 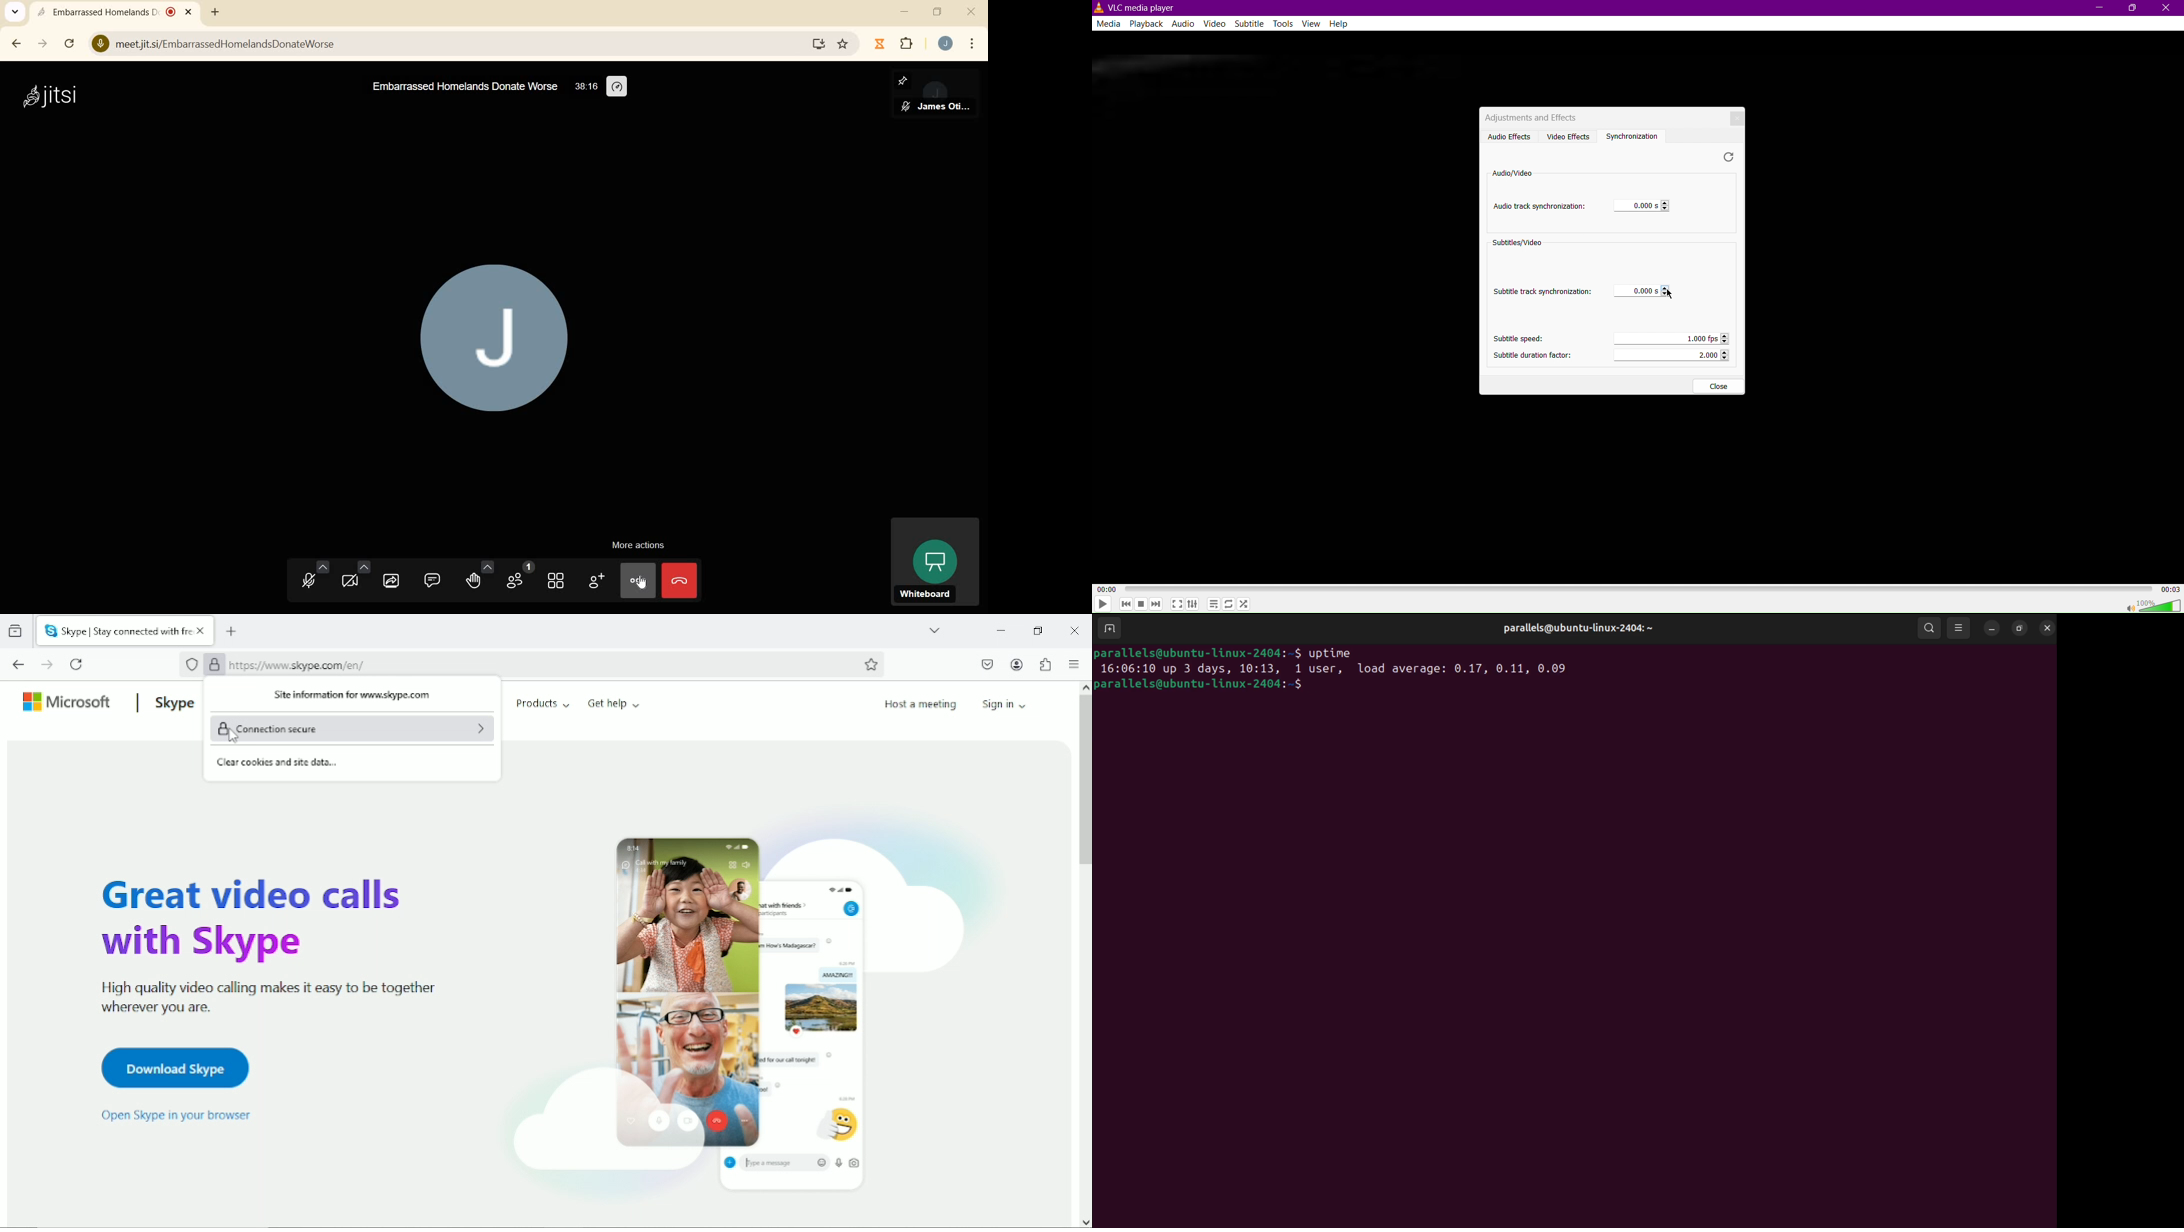 What do you see at coordinates (19, 664) in the screenshot?
I see `Go back` at bounding box center [19, 664].